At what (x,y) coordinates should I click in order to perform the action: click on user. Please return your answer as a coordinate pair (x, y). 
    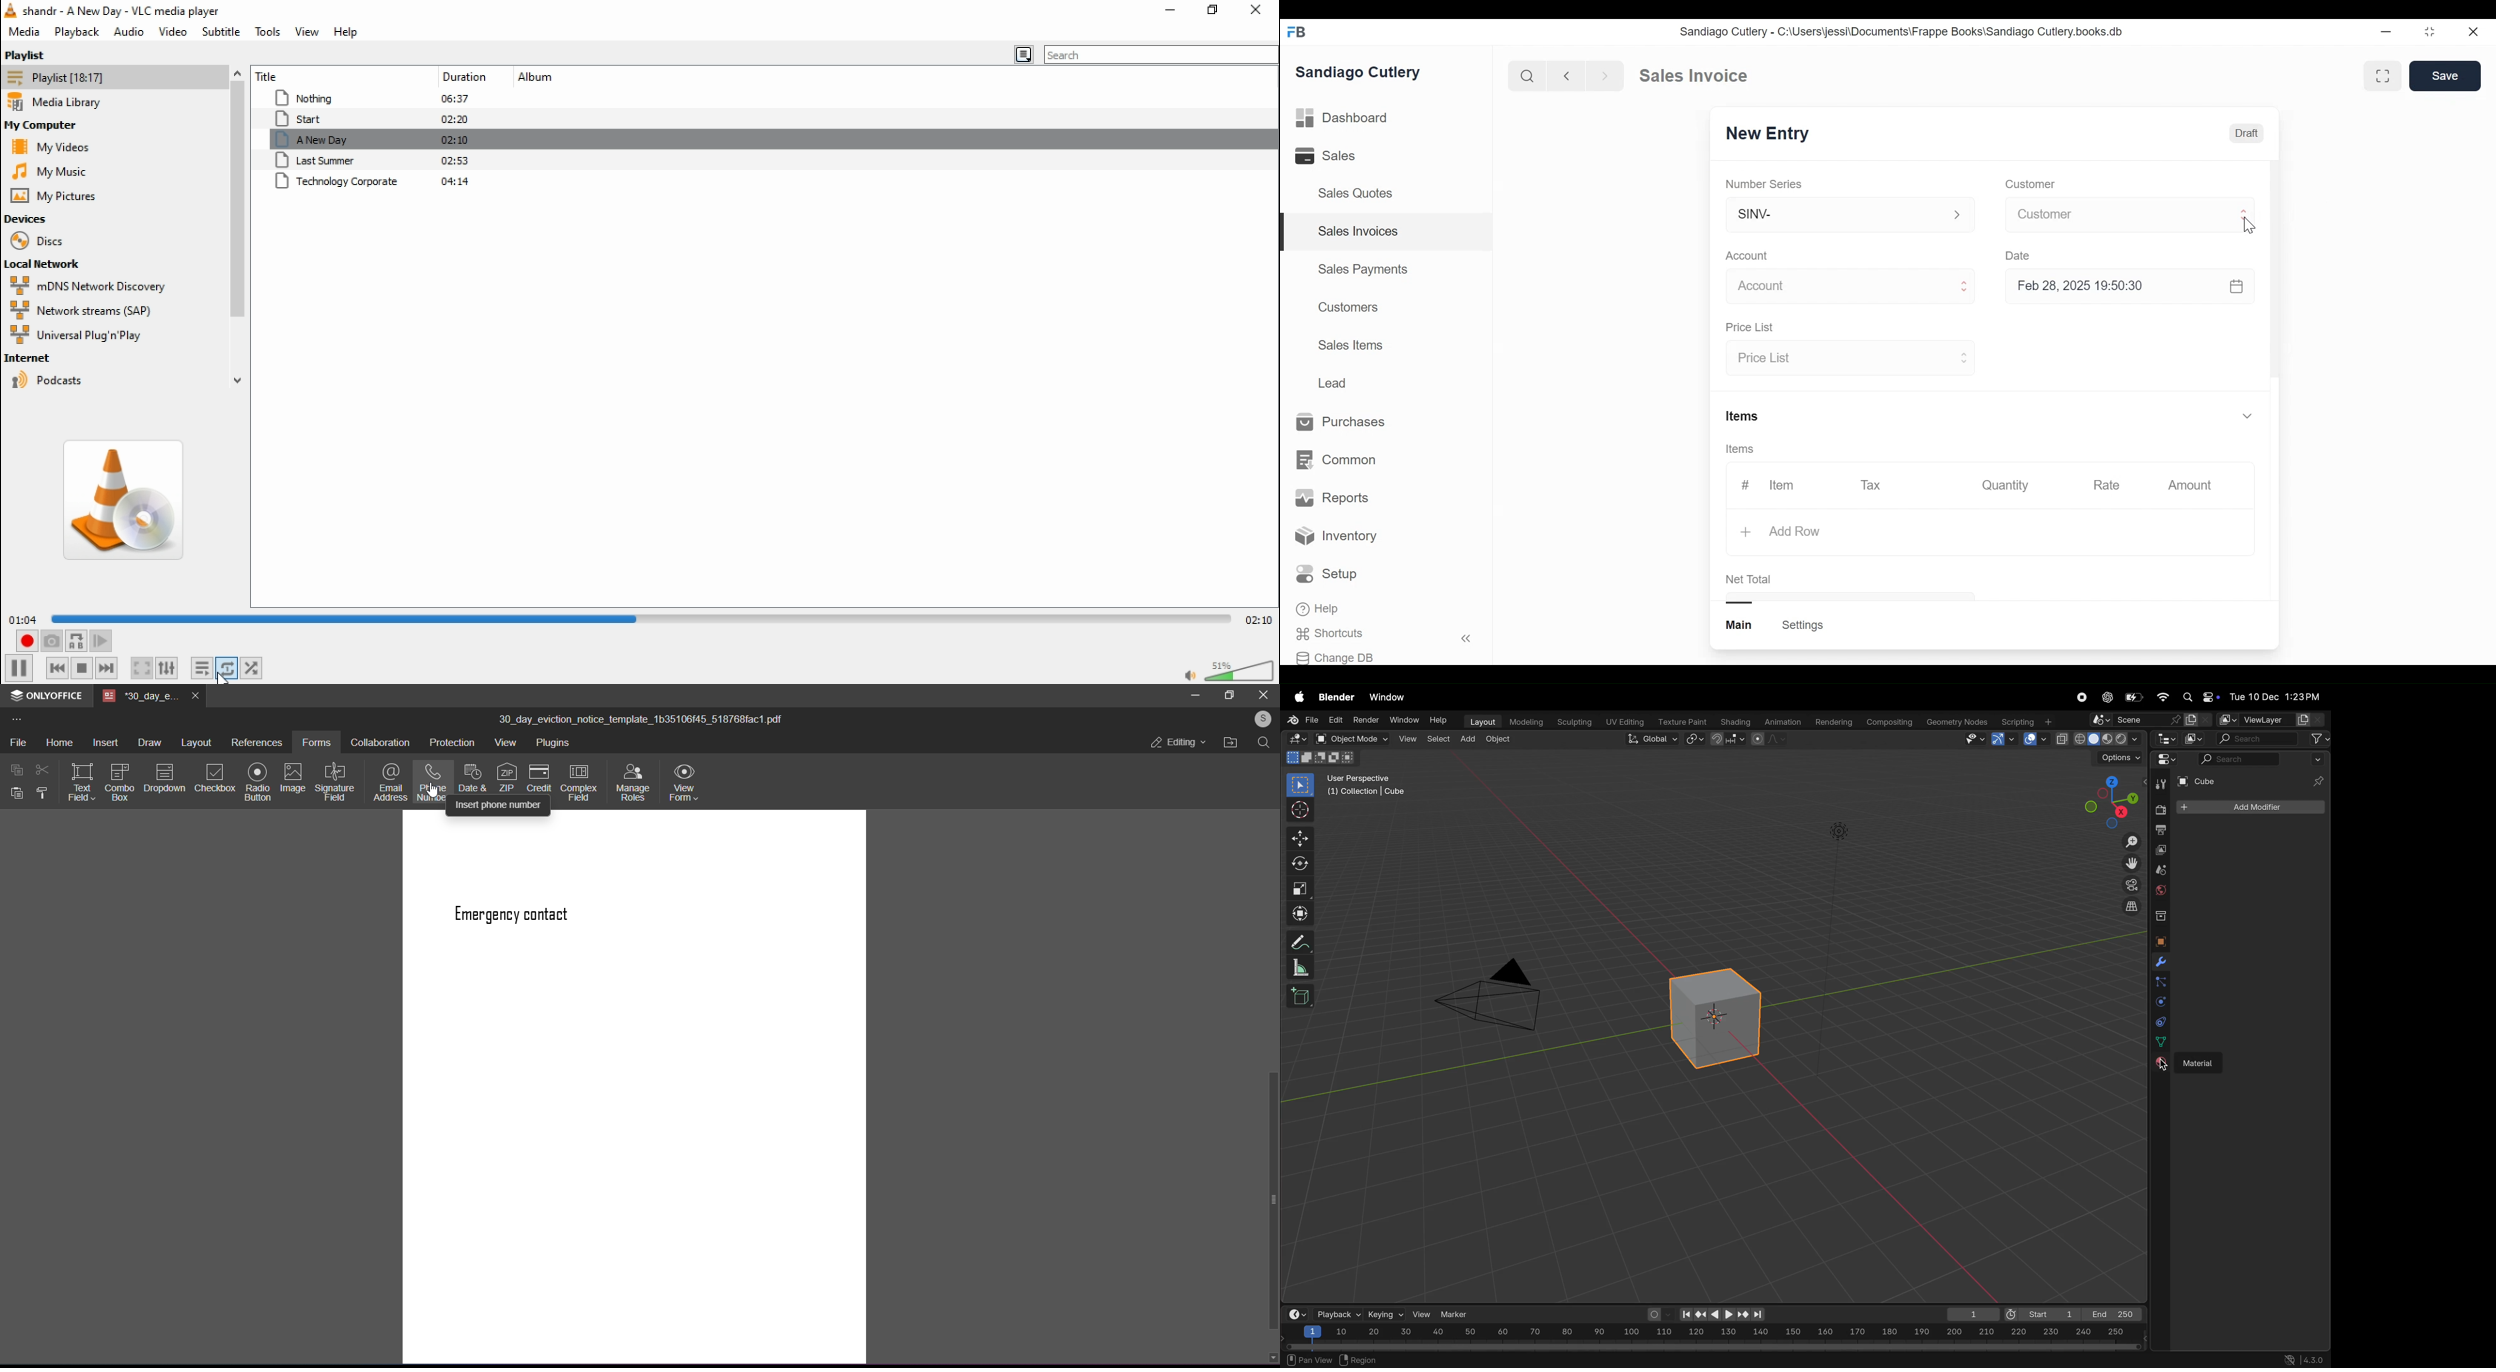
    Looking at the image, I should click on (1261, 721).